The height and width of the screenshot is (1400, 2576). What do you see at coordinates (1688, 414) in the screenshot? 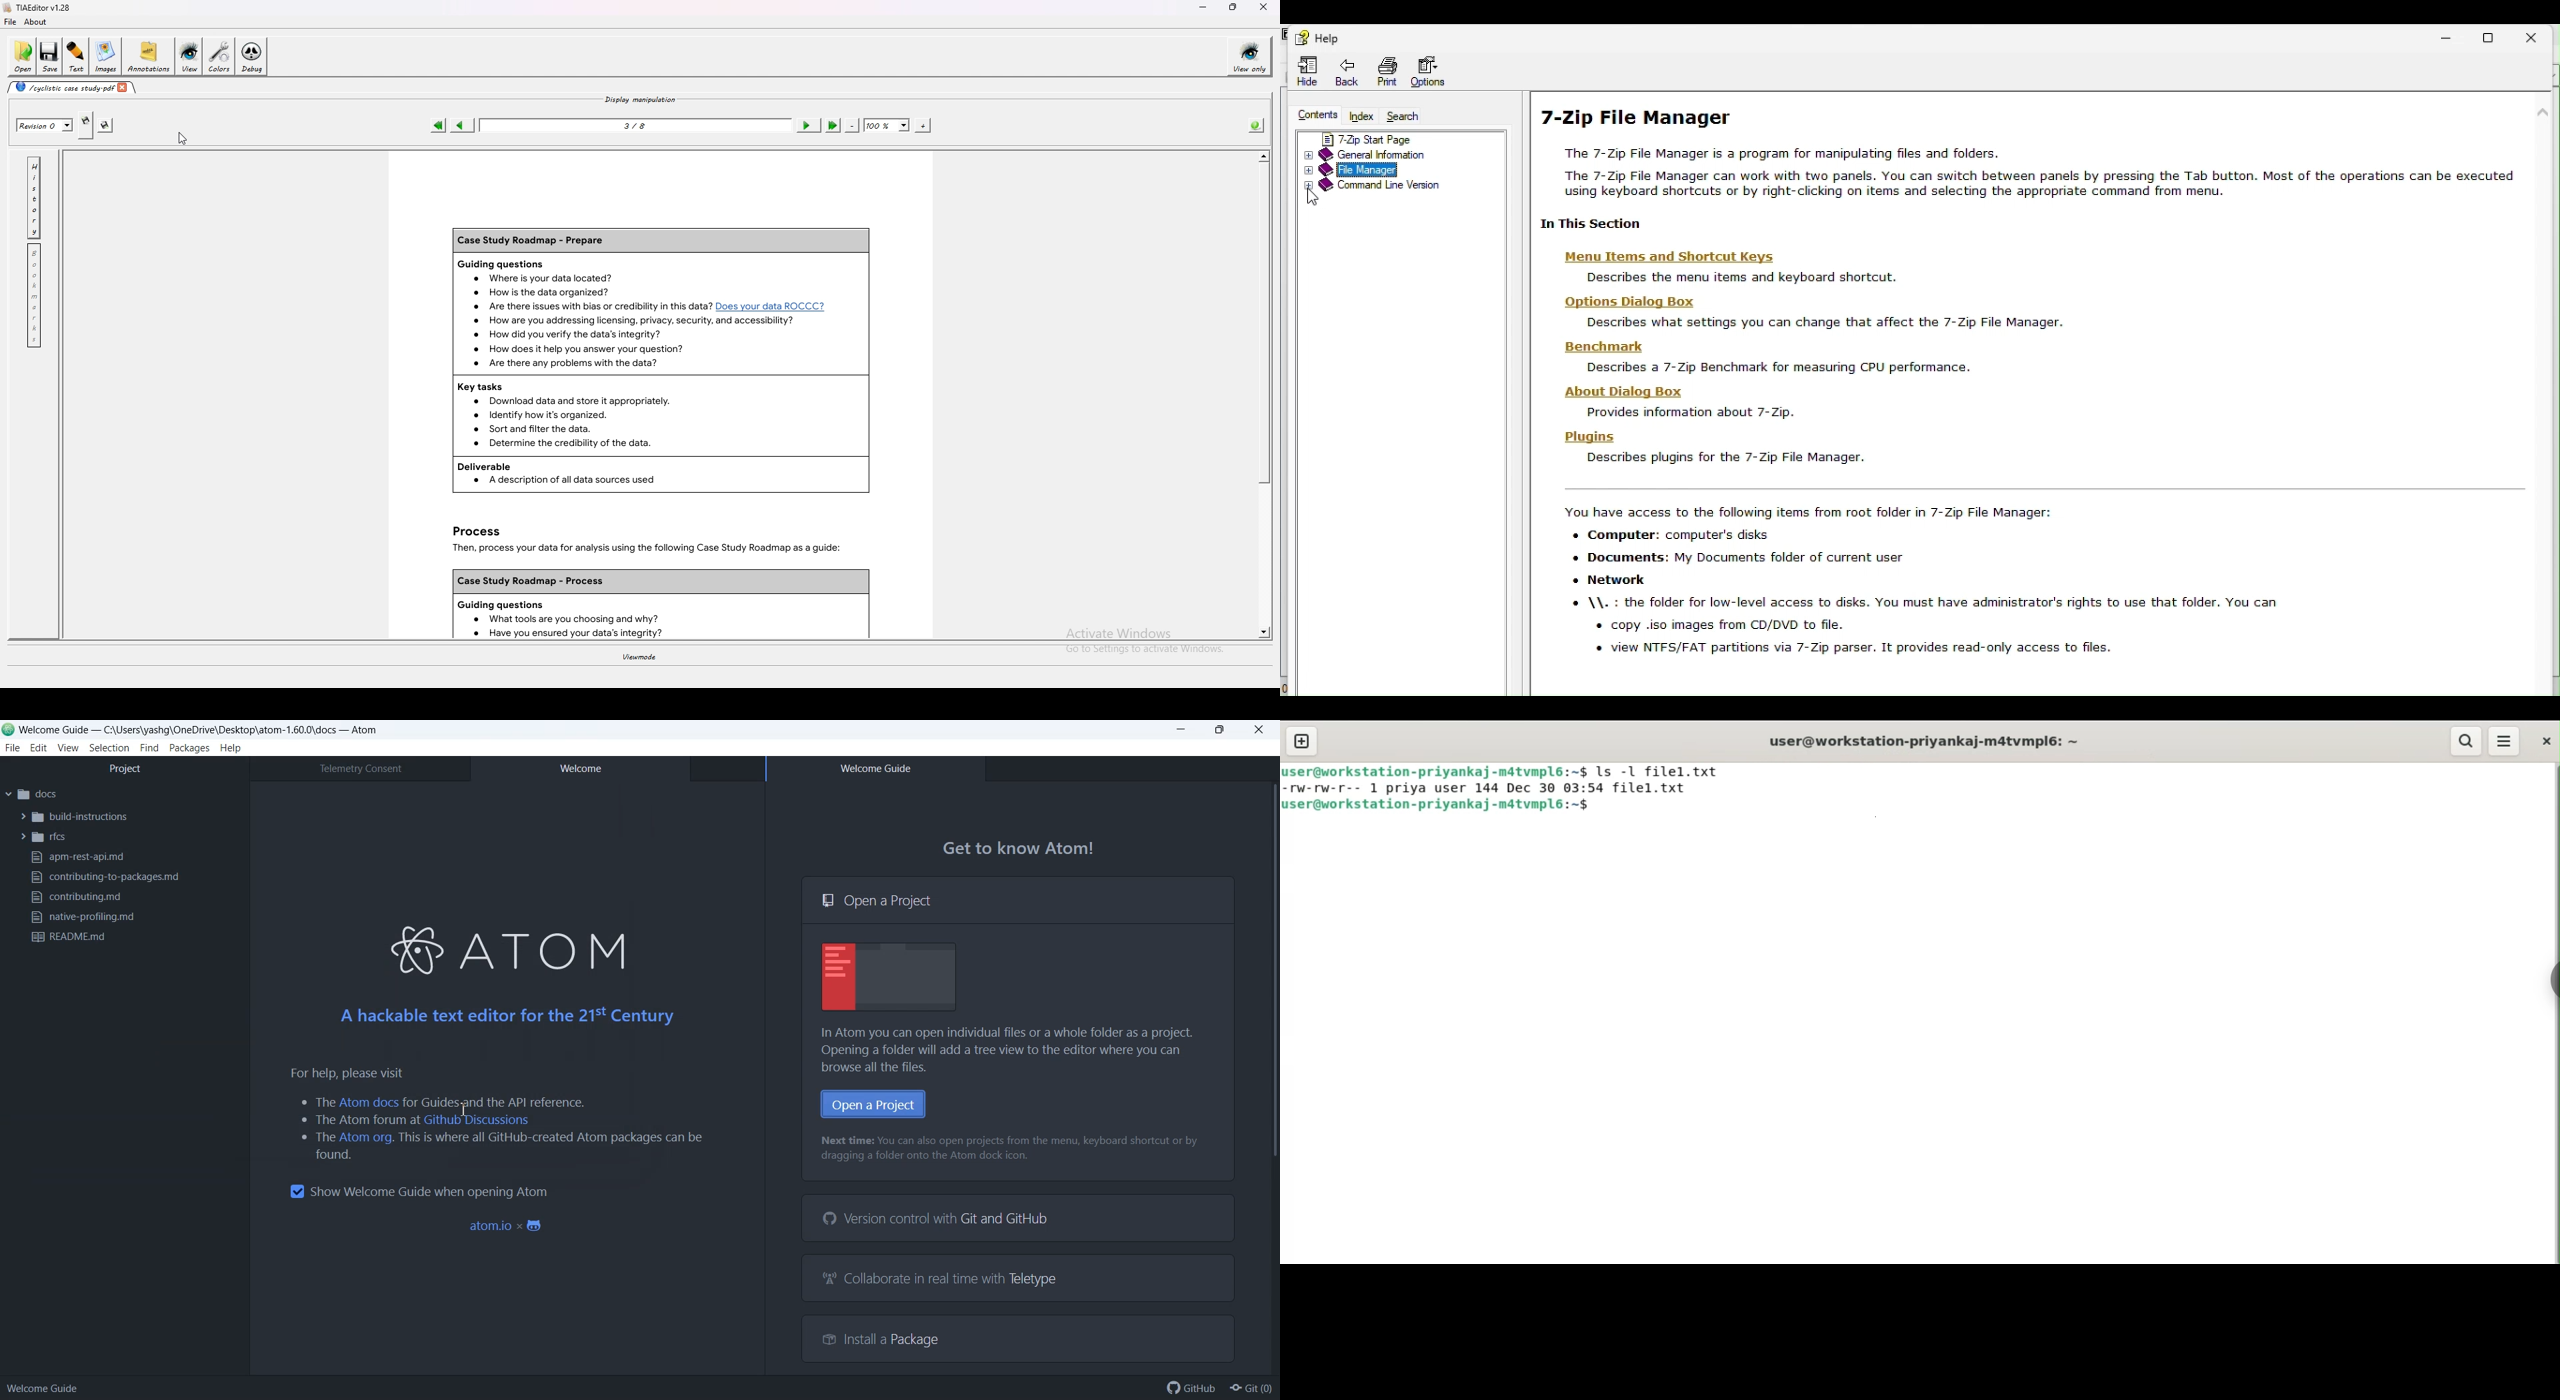
I see `Provides information about 7- Zip.` at bounding box center [1688, 414].